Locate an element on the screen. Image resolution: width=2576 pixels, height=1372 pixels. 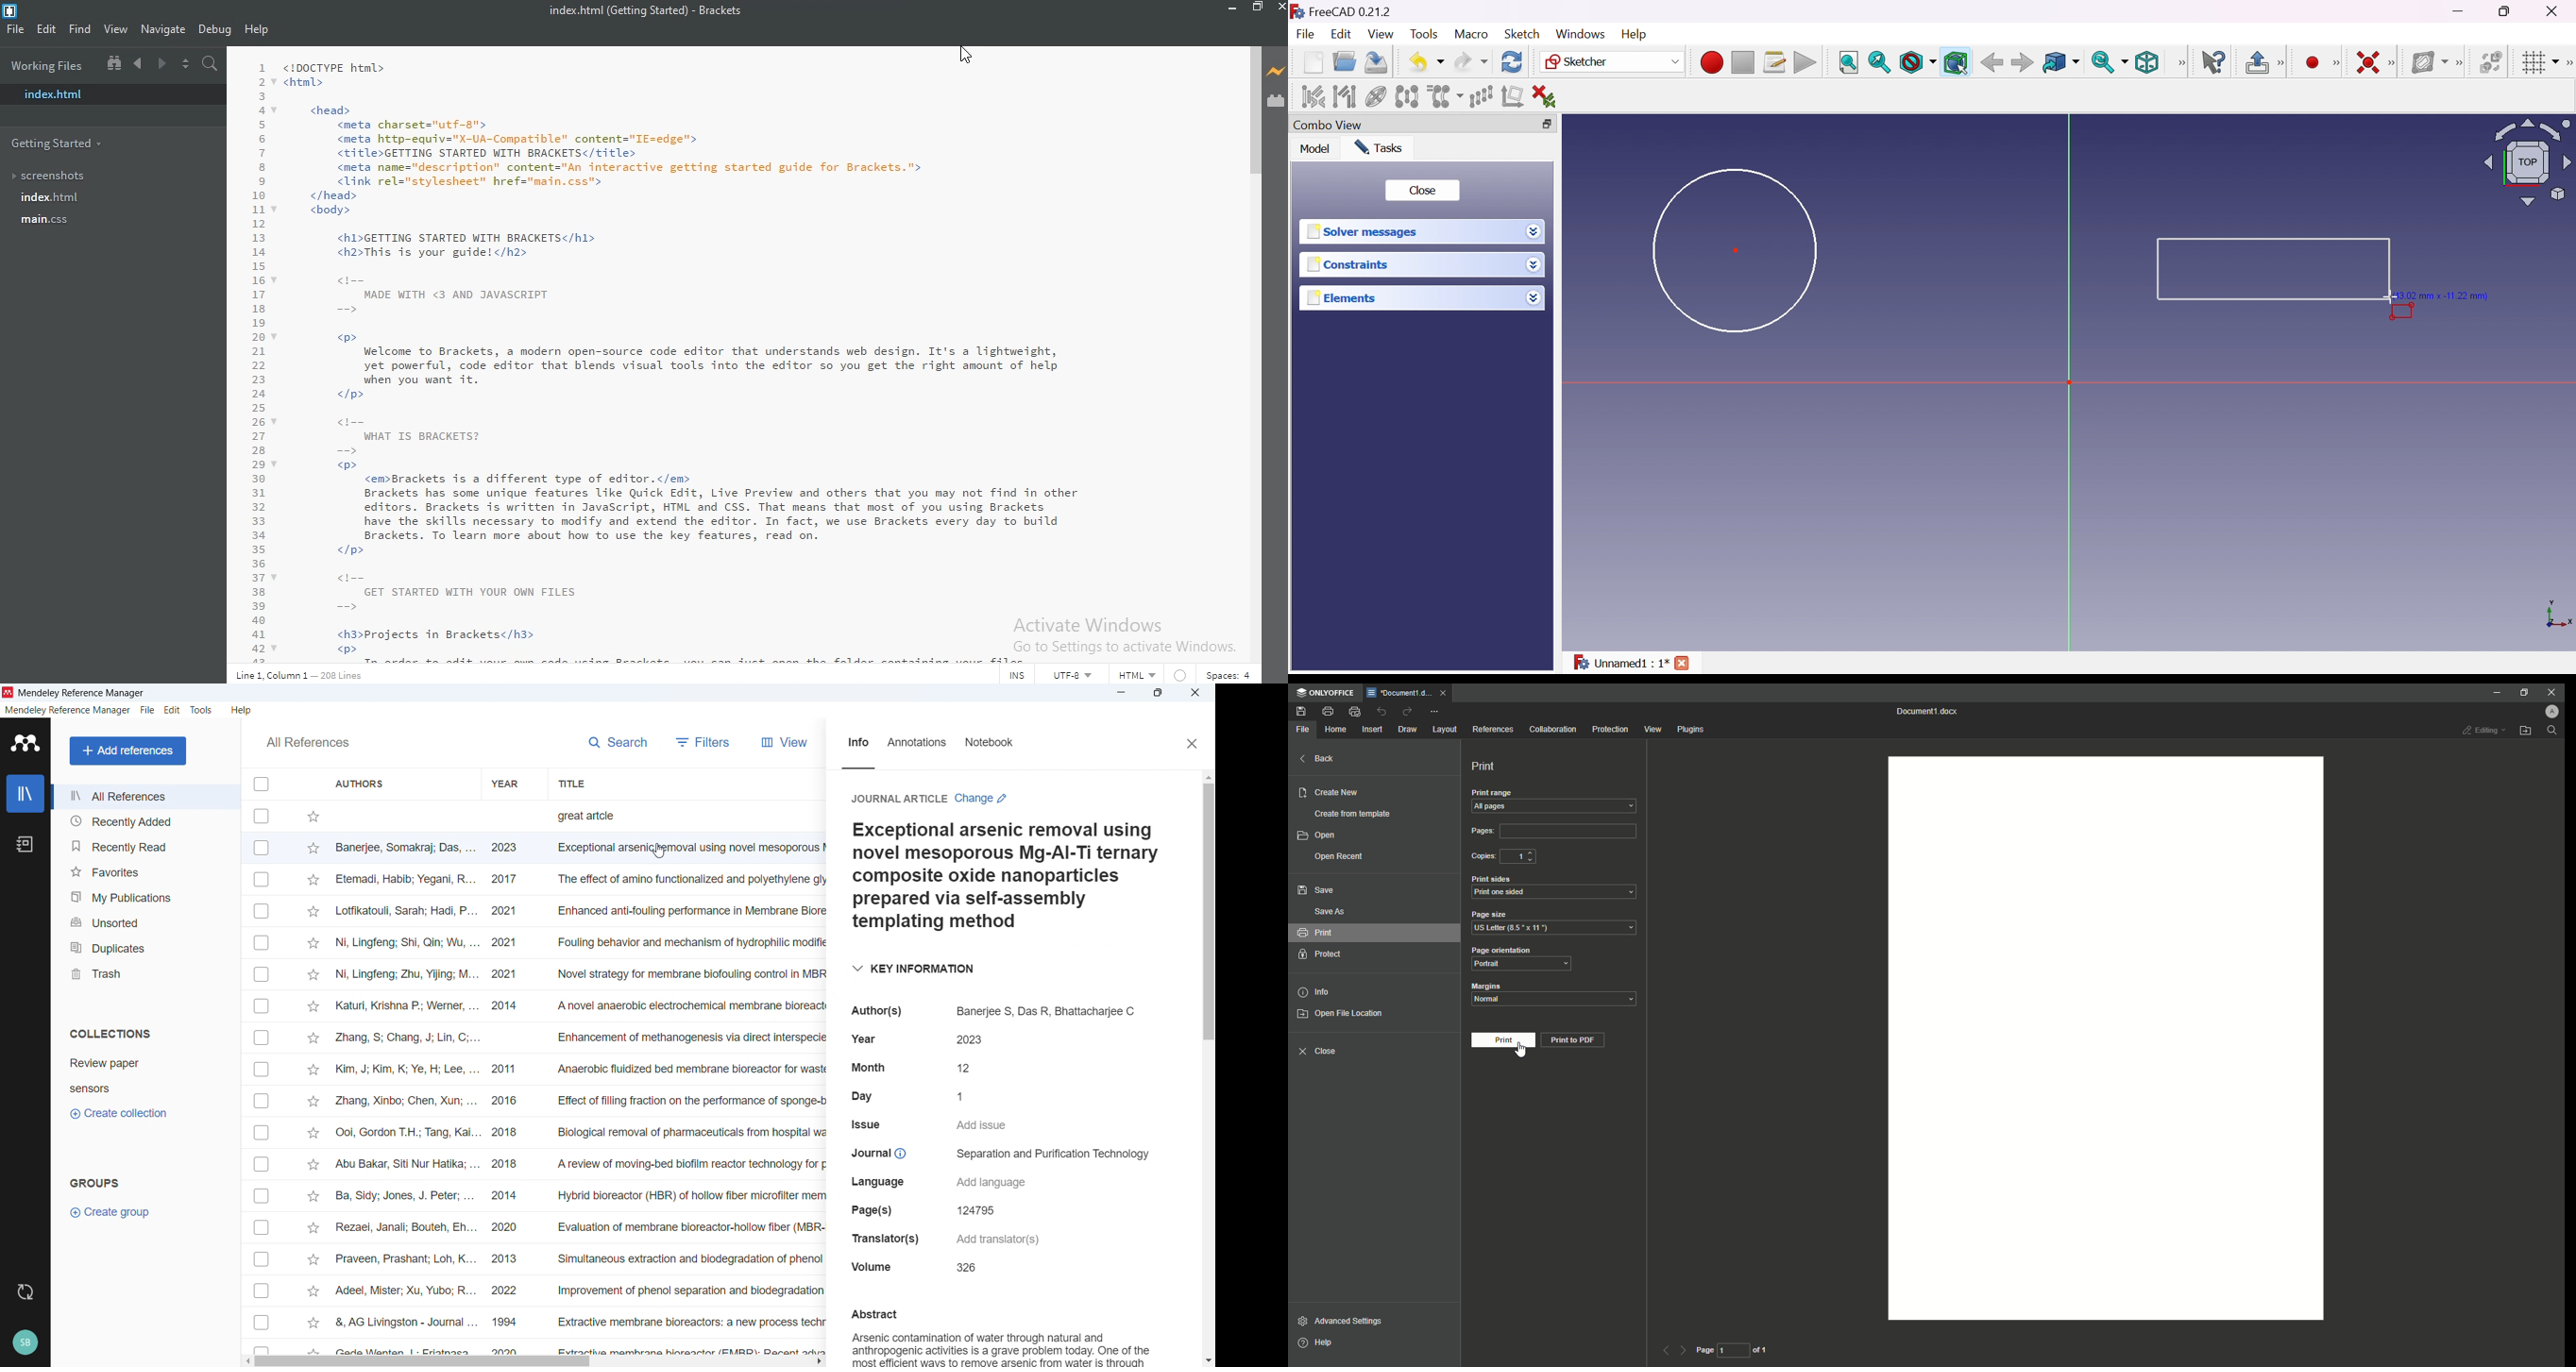
Collection 2  is located at coordinates (89, 1089).